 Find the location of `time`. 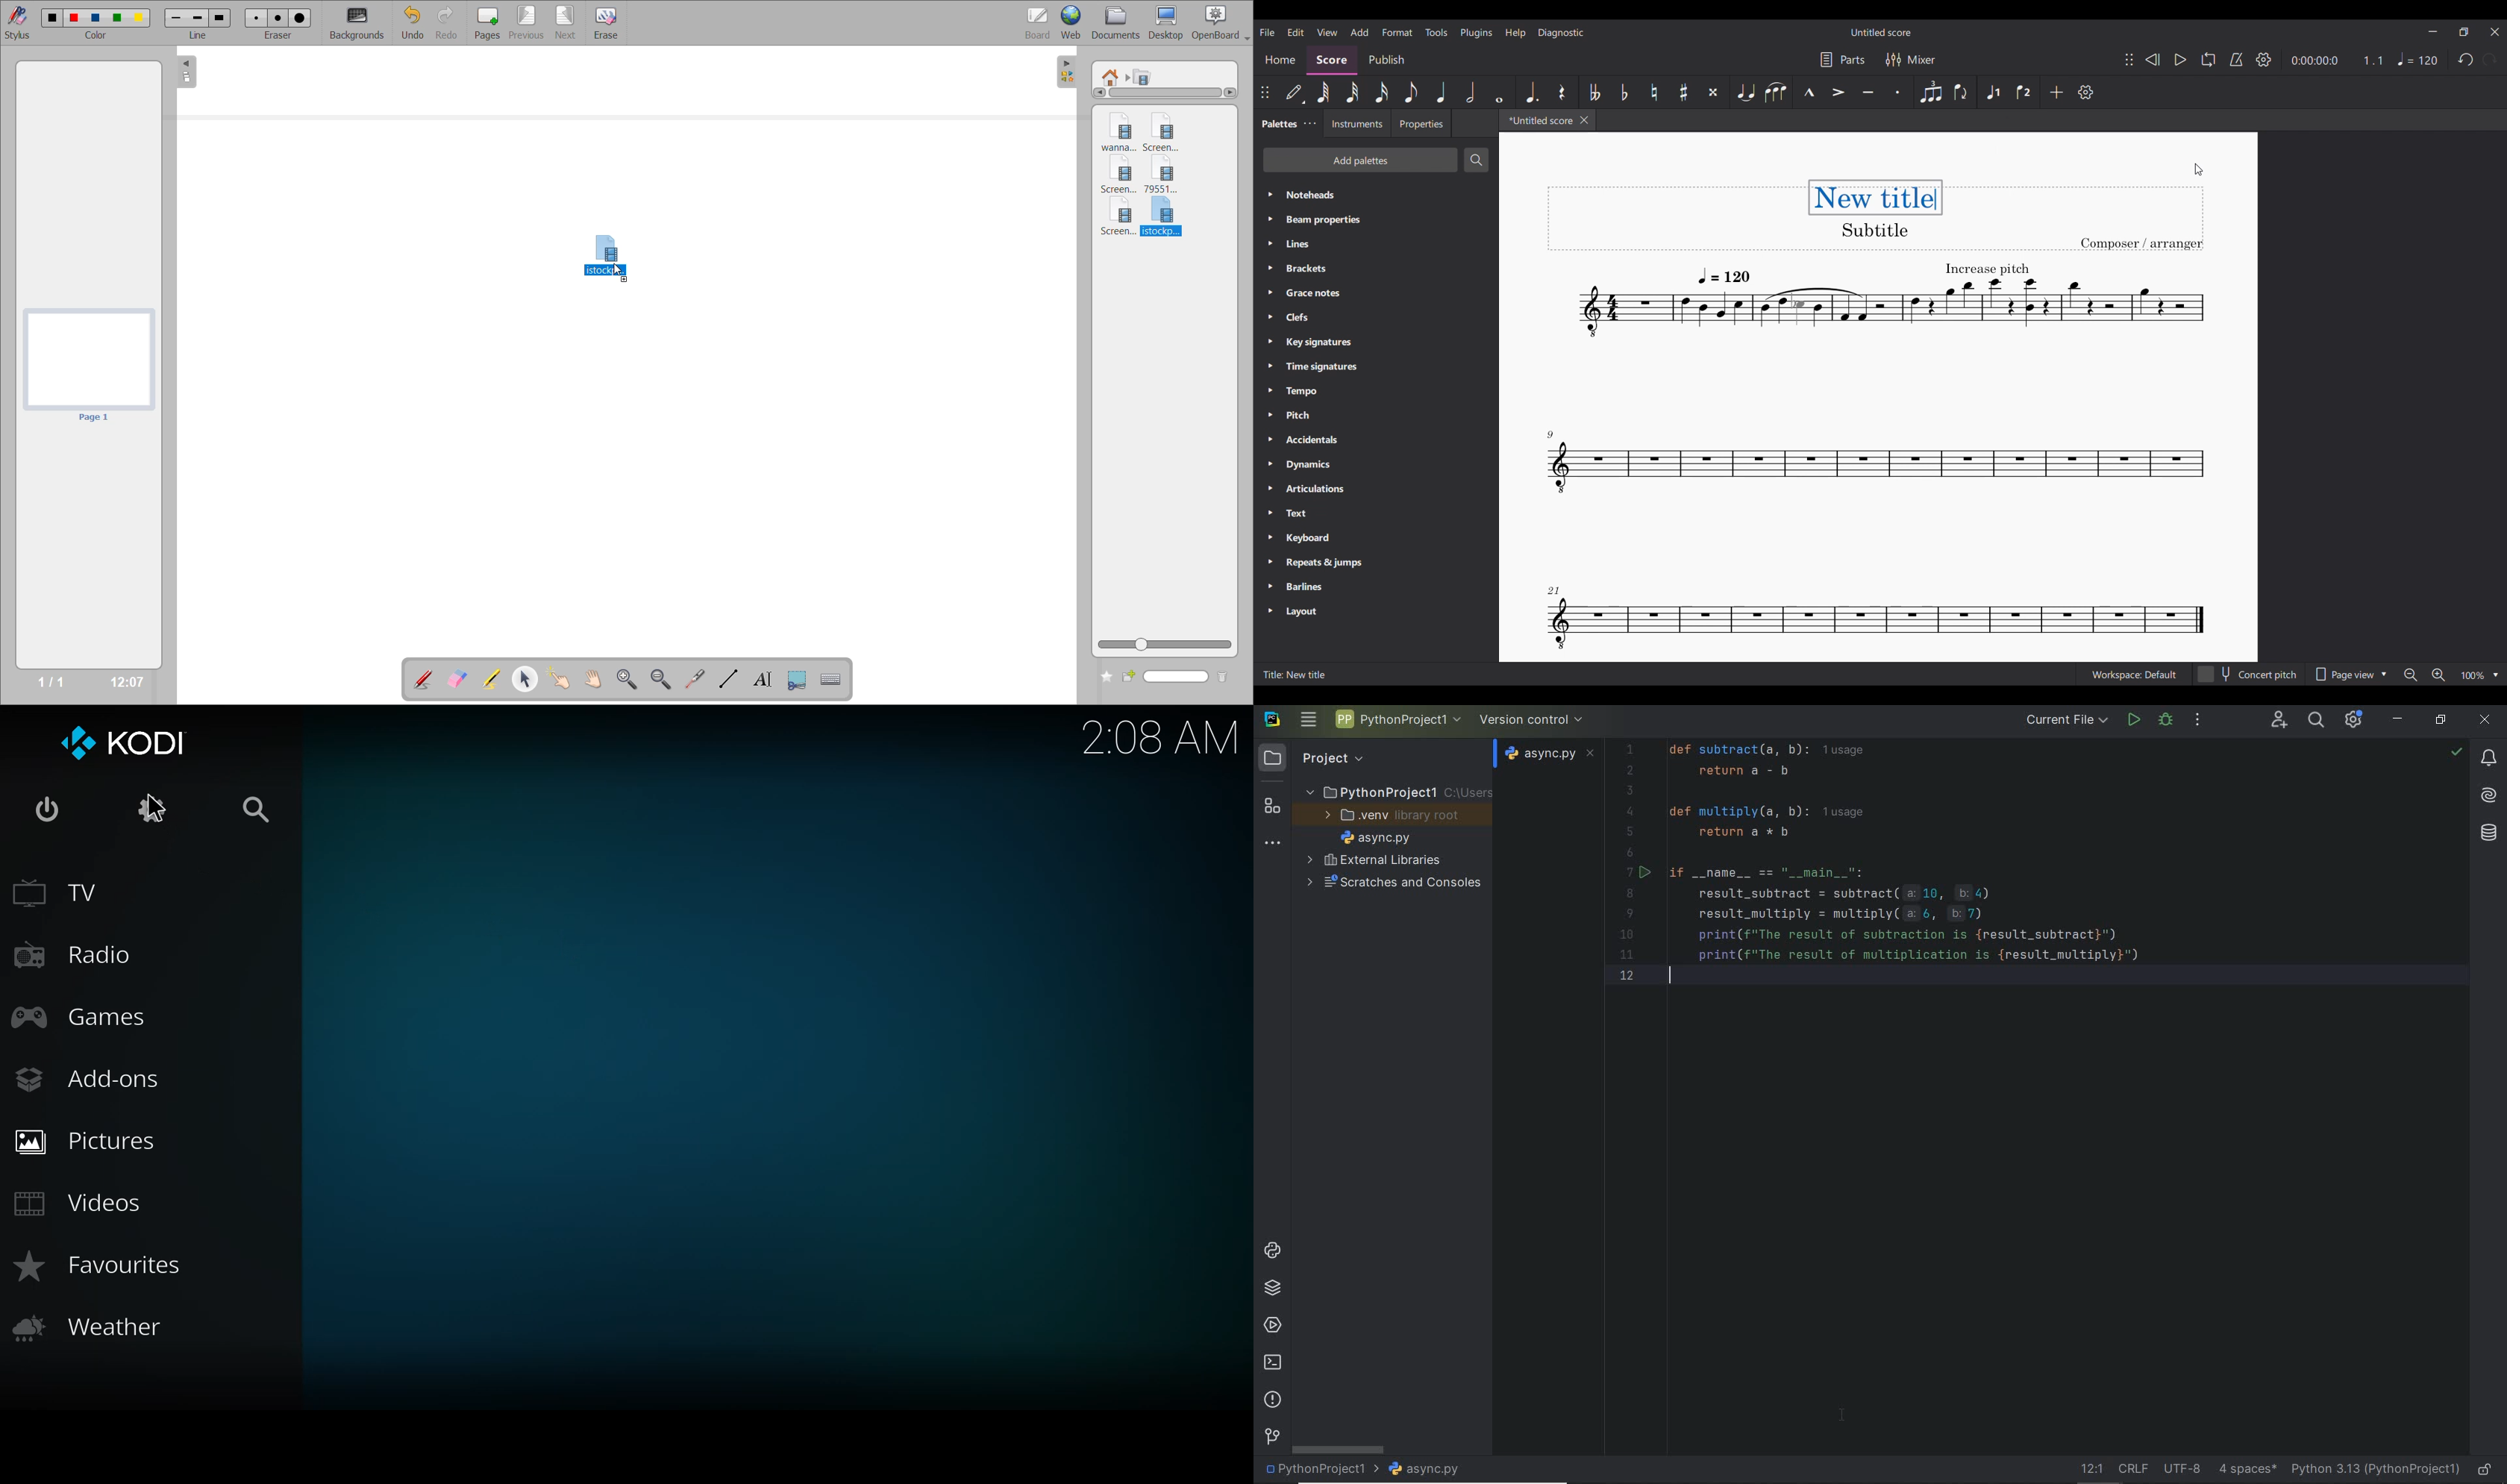

time is located at coordinates (1159, 737).